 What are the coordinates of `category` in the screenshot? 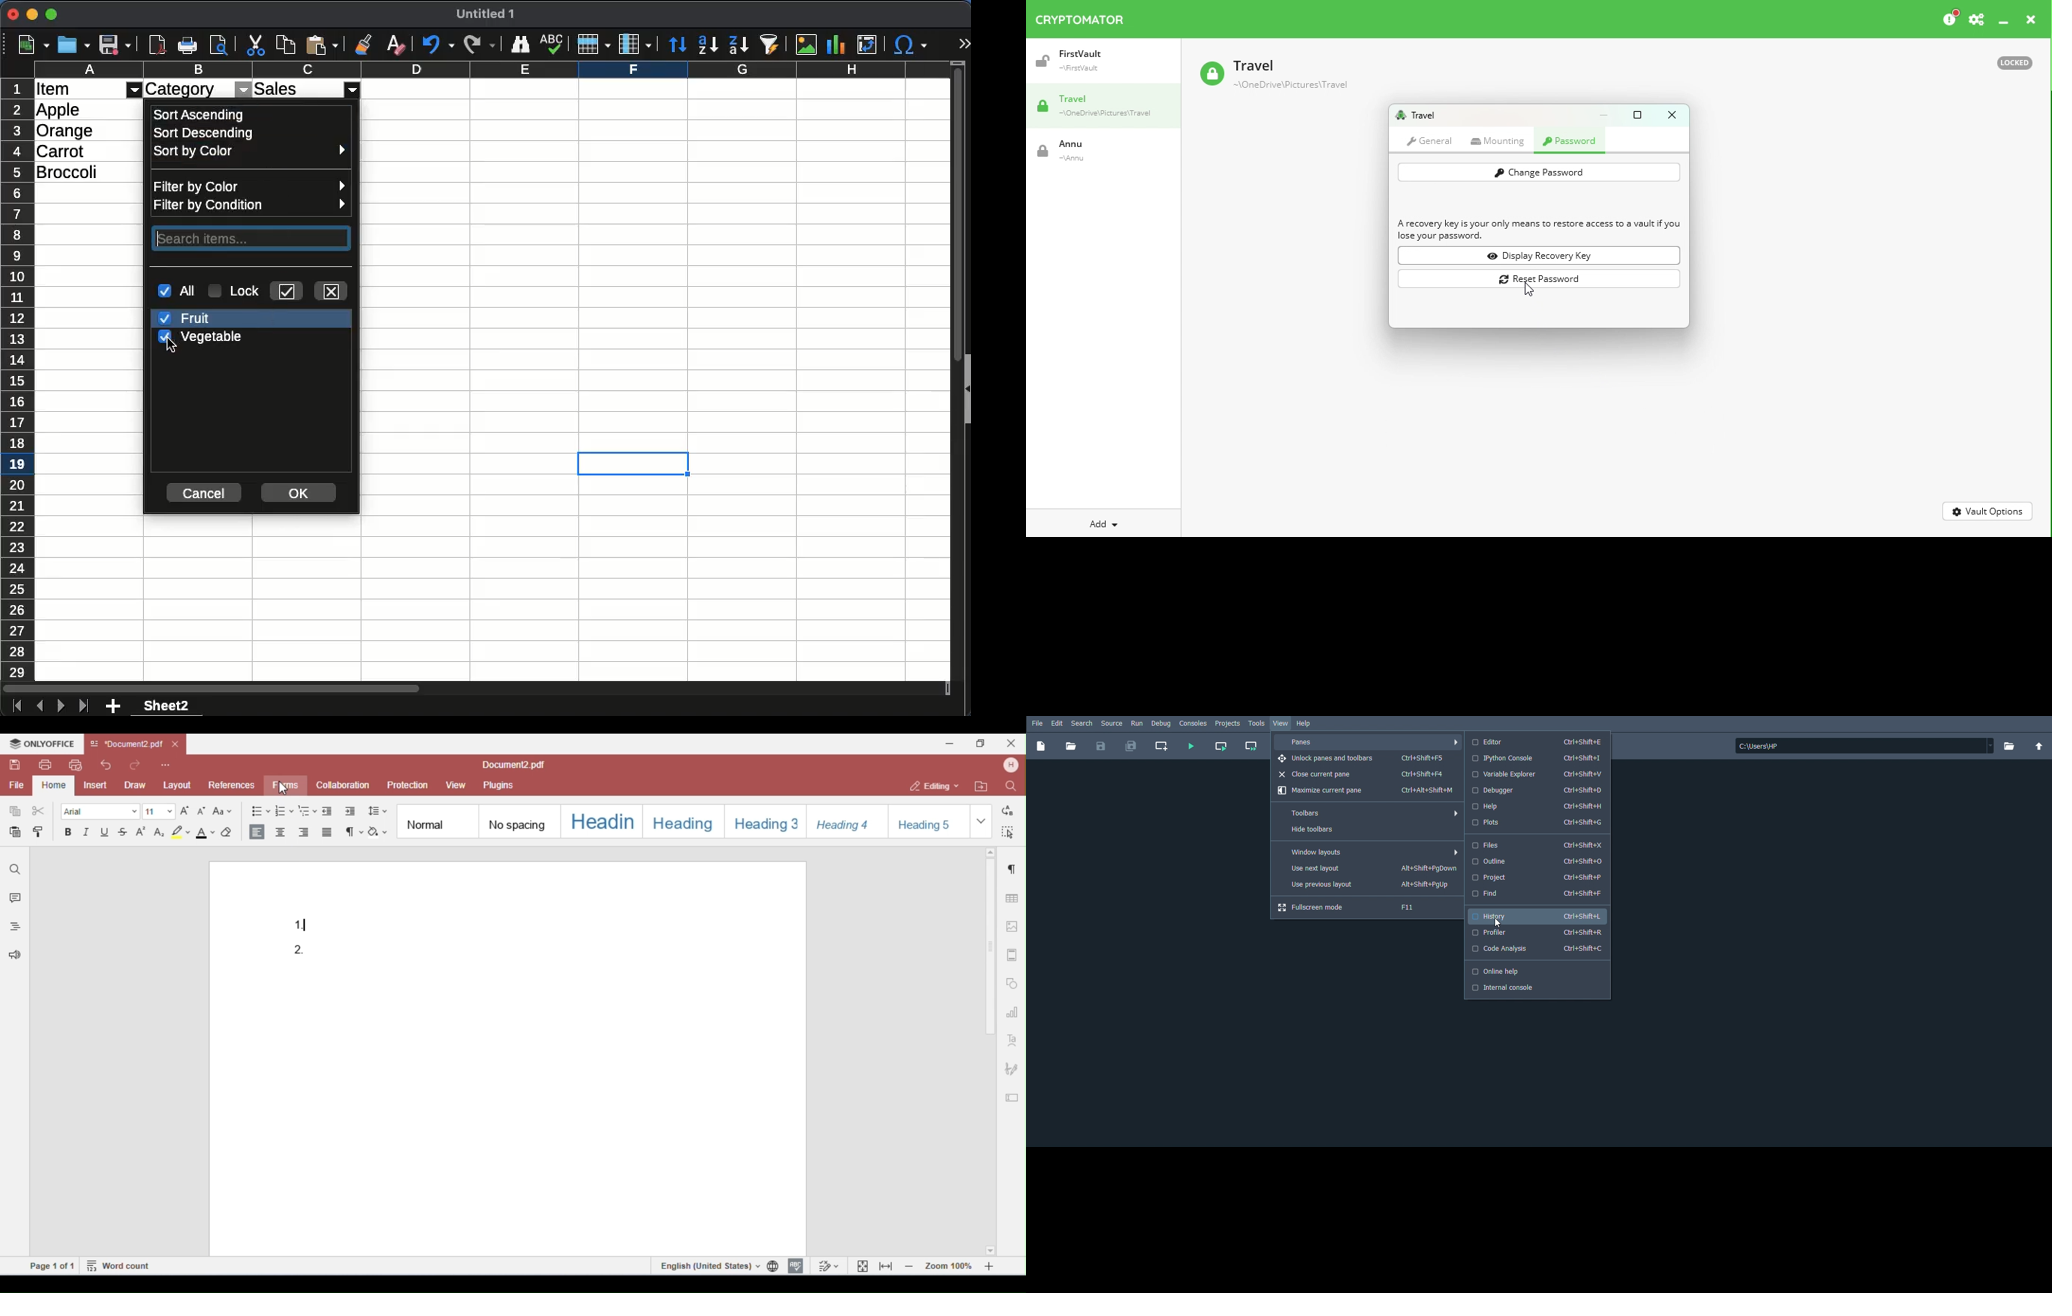 It's located at (183, 89).